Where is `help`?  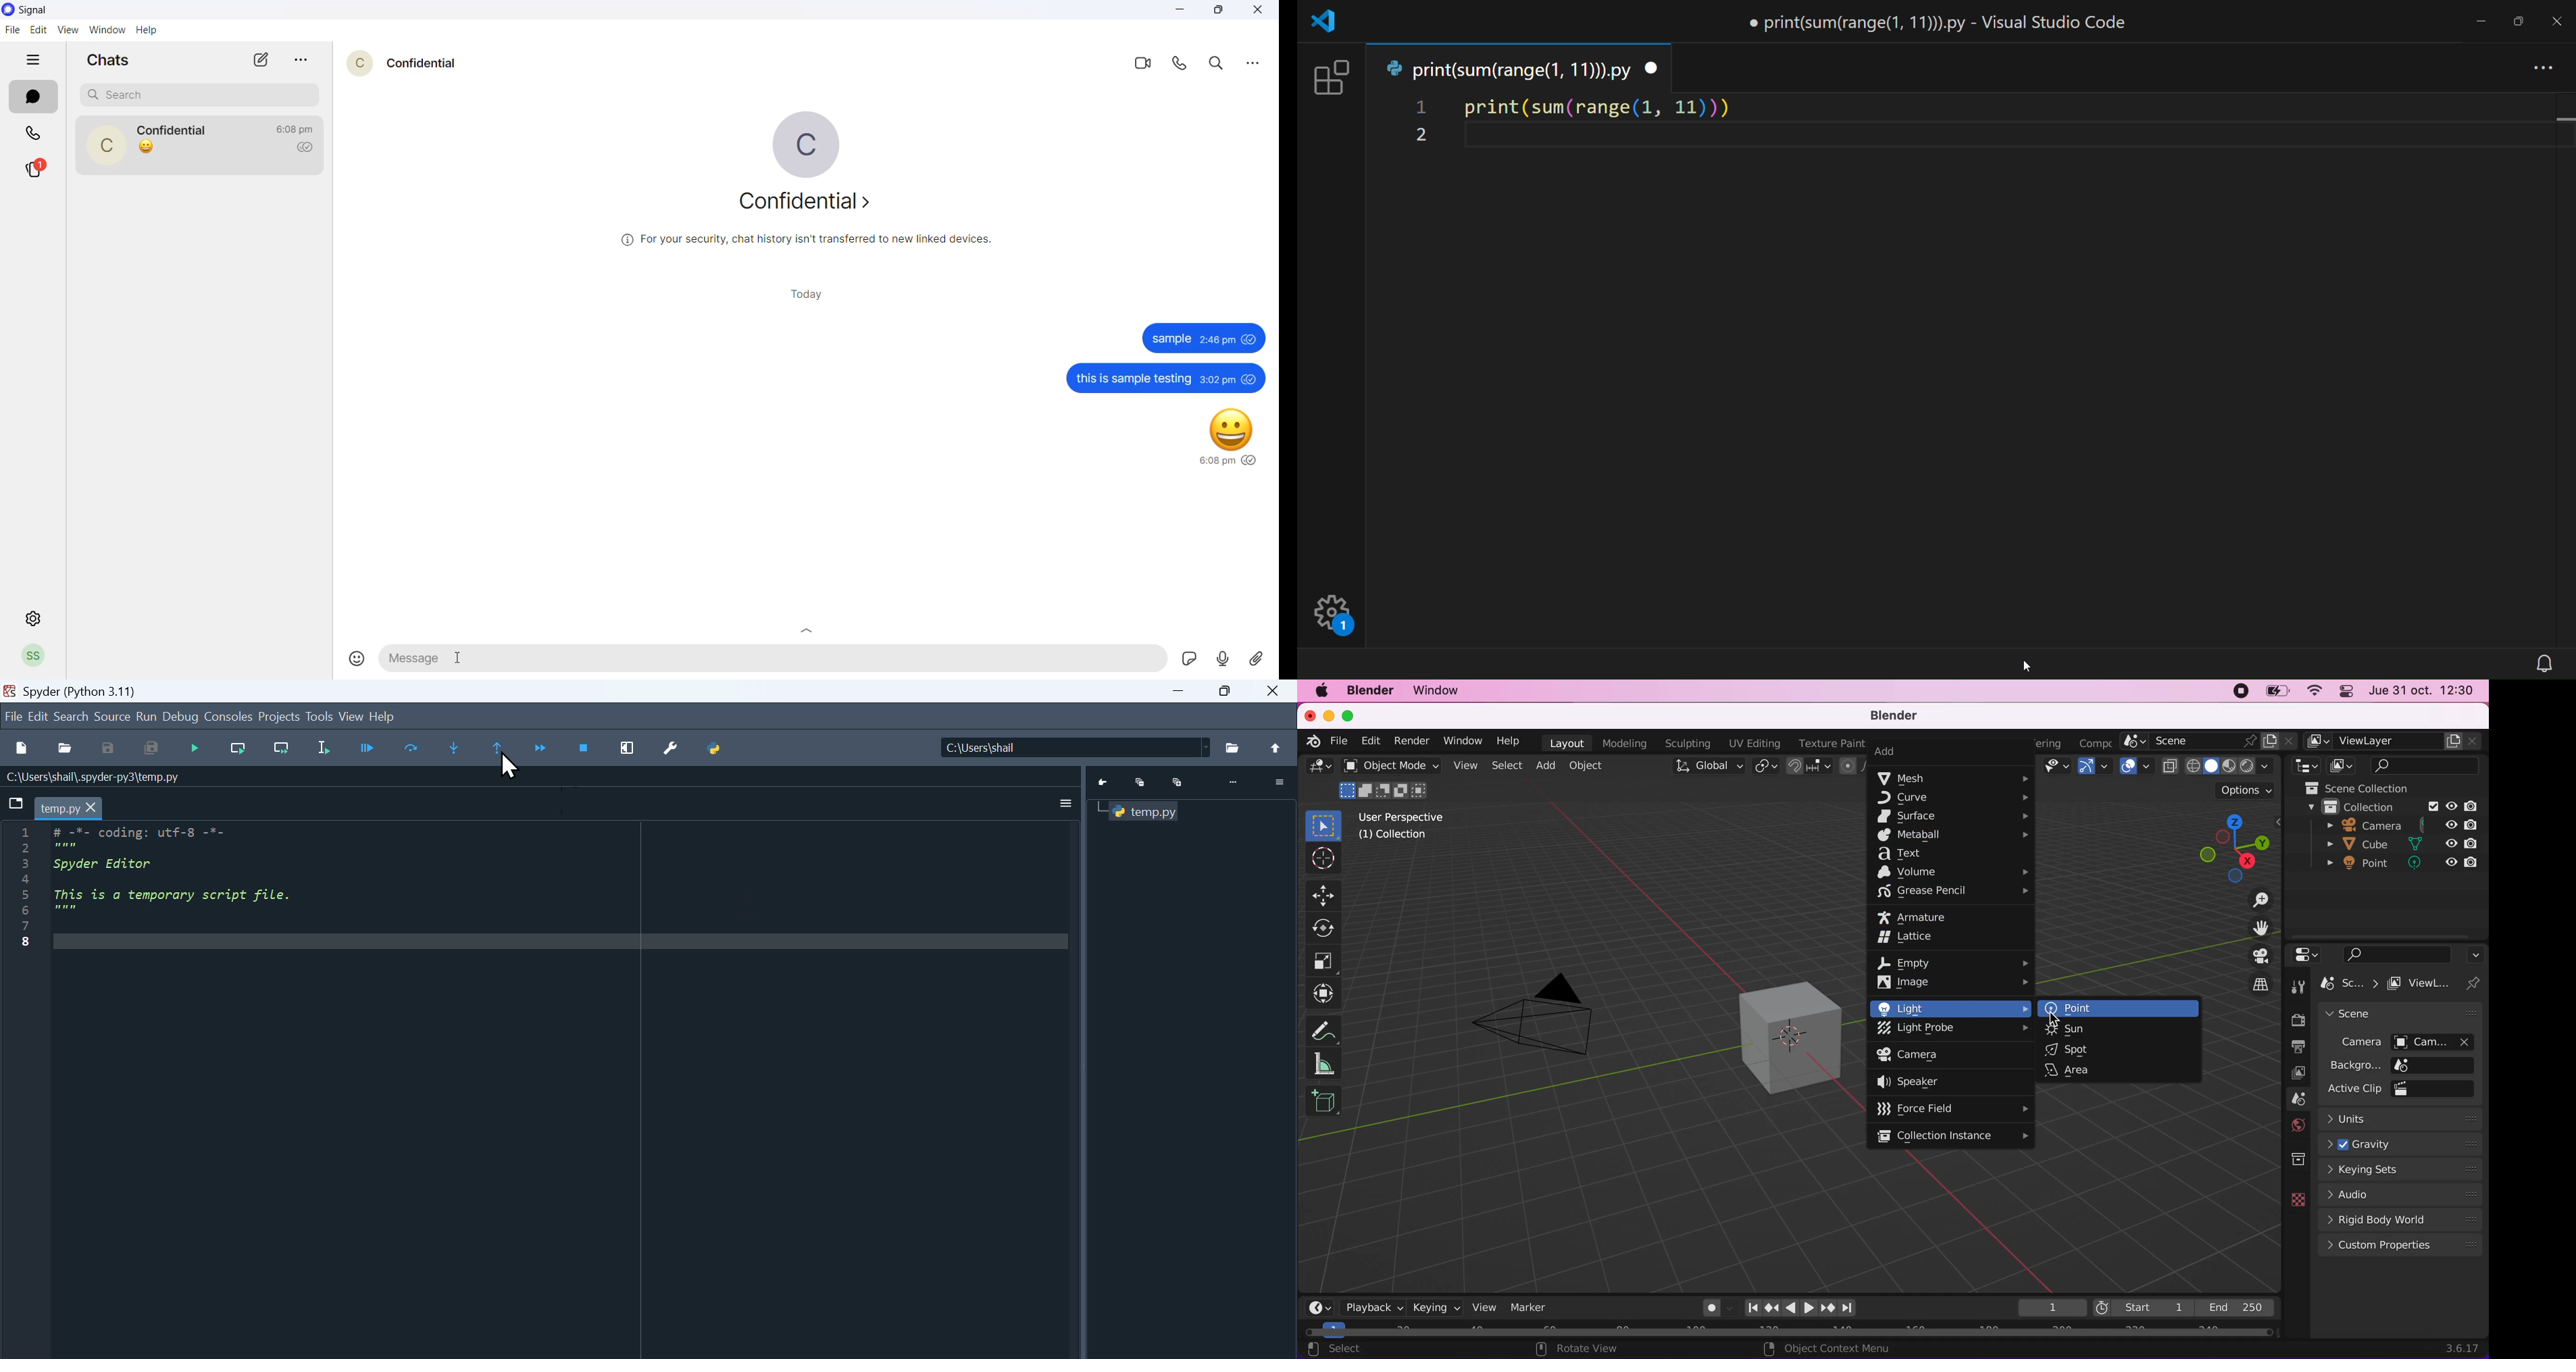 help is located at coordinates (149, 31).